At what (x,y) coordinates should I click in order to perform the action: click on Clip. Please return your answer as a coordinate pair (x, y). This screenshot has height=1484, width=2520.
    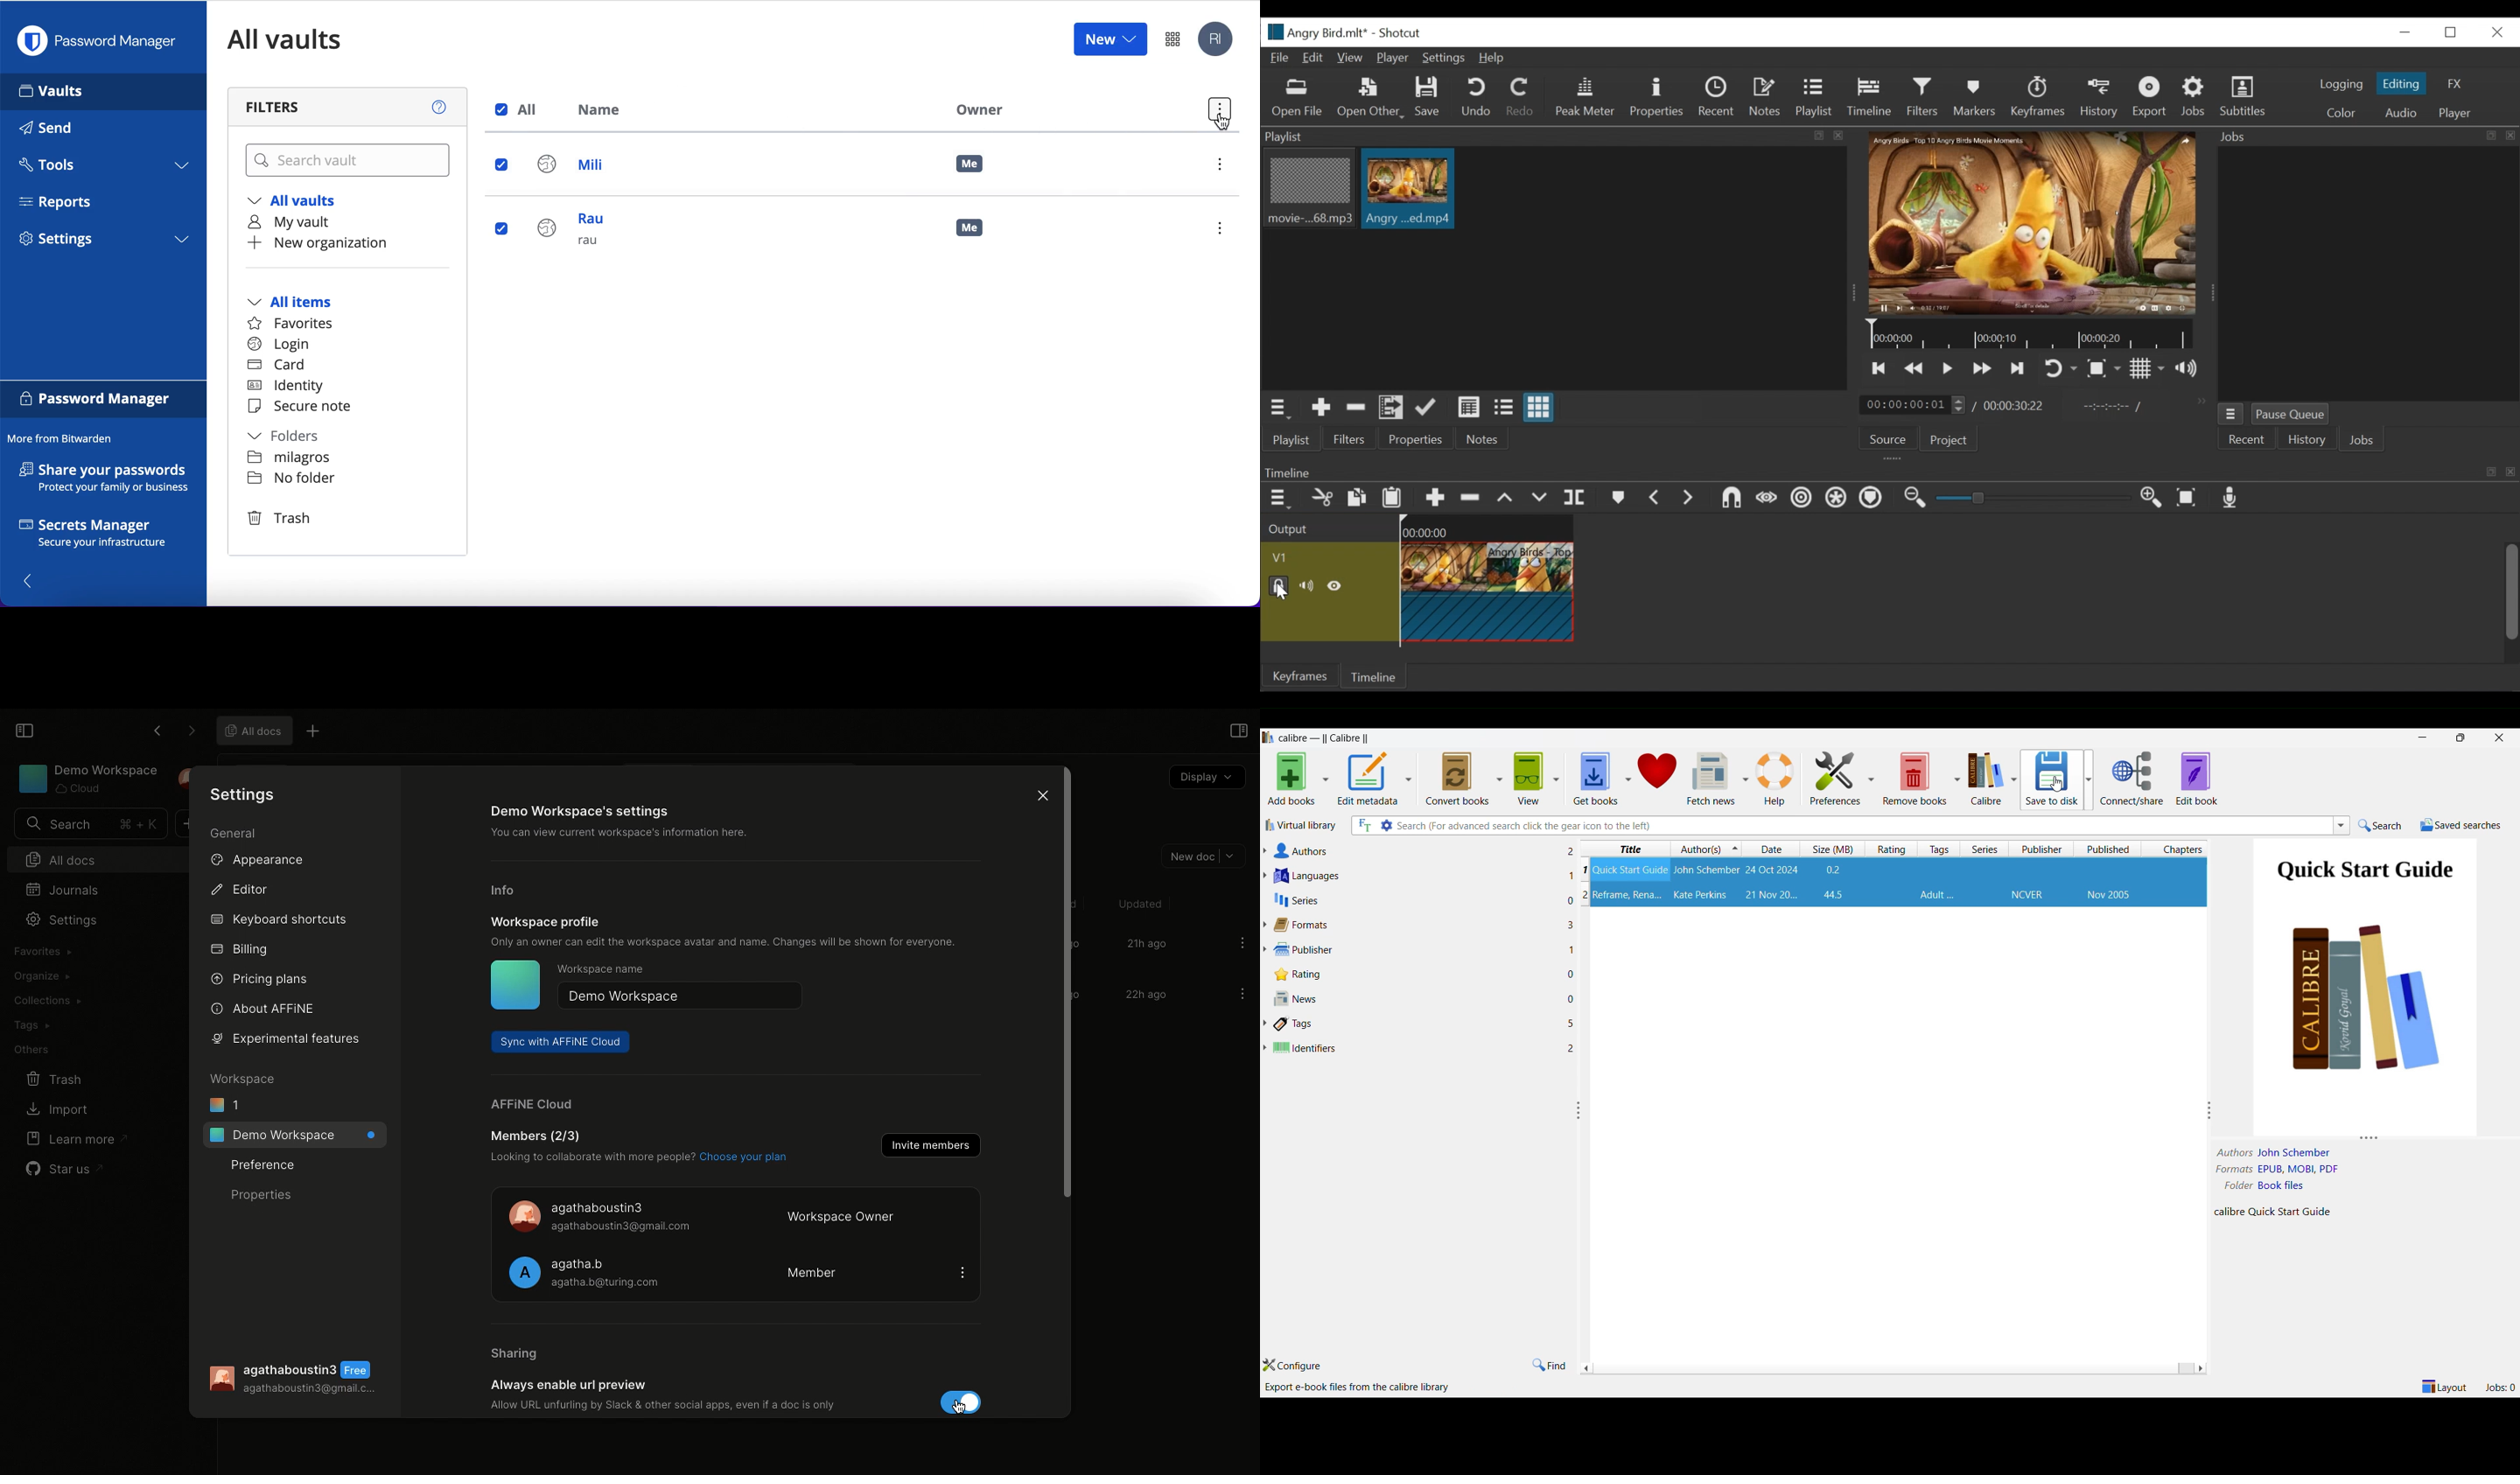
    Looking at the image, I should click on (1488, 591).